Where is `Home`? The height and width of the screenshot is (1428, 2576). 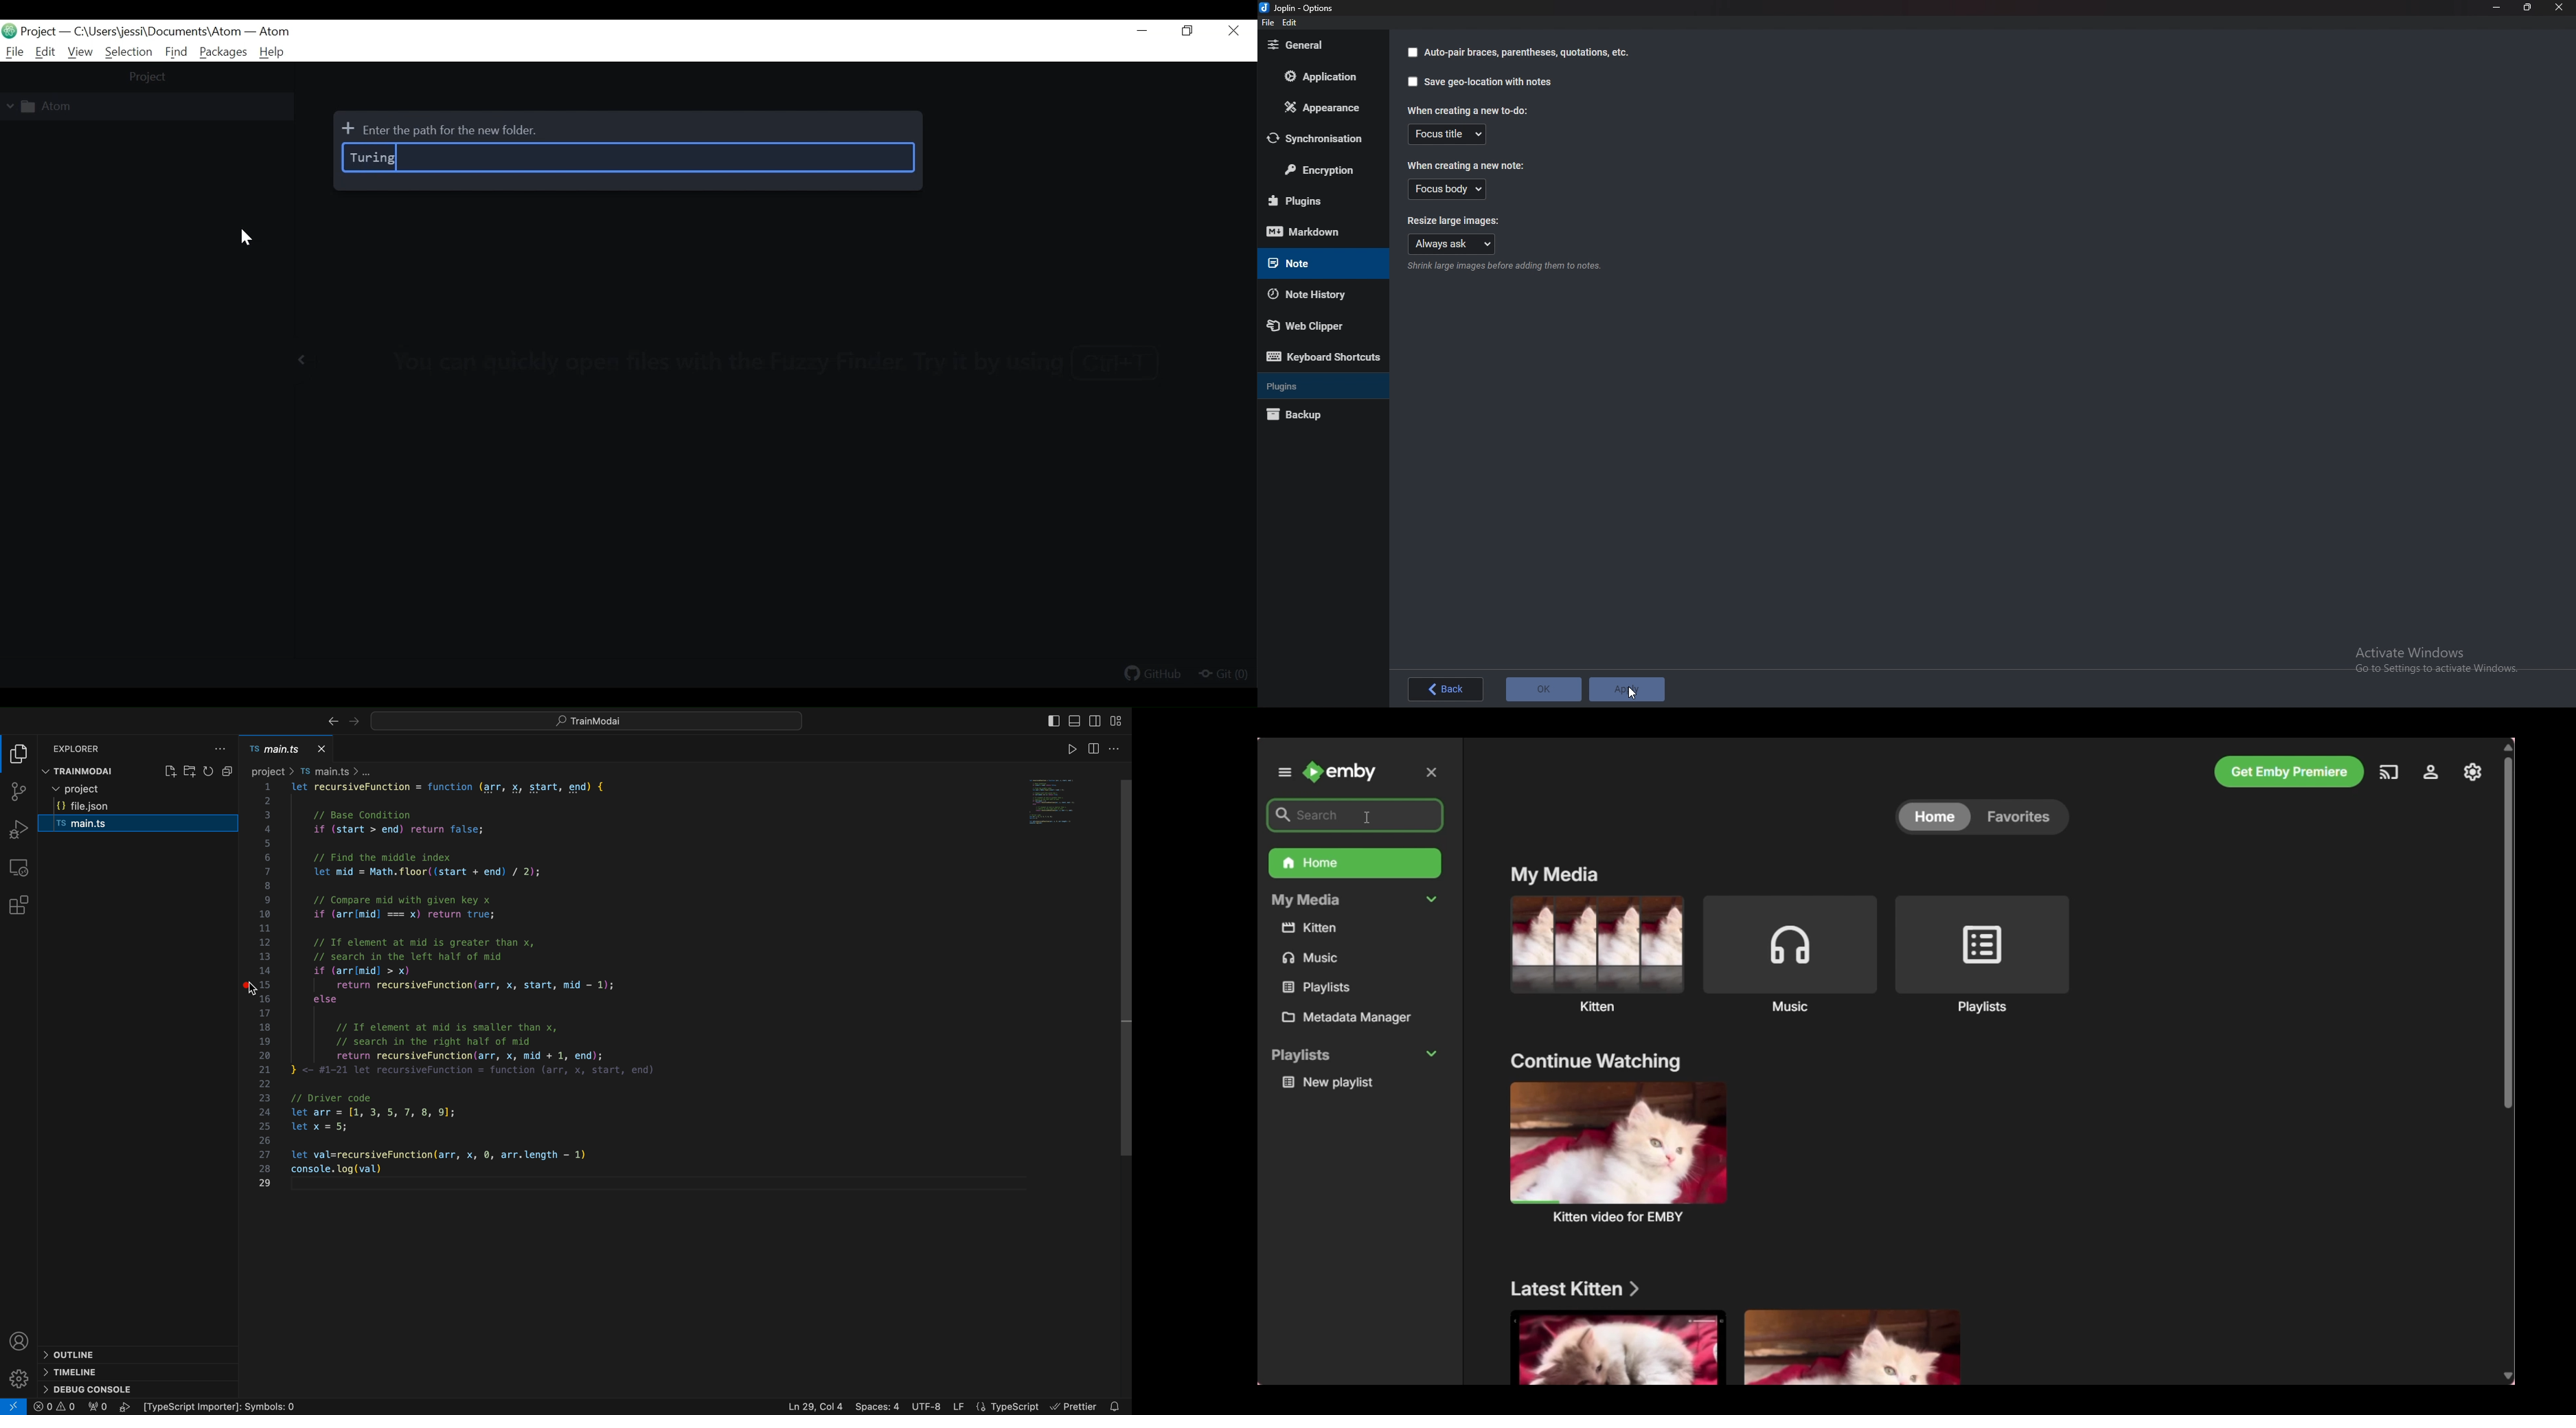 Home is located at coordinates (1355, 865).